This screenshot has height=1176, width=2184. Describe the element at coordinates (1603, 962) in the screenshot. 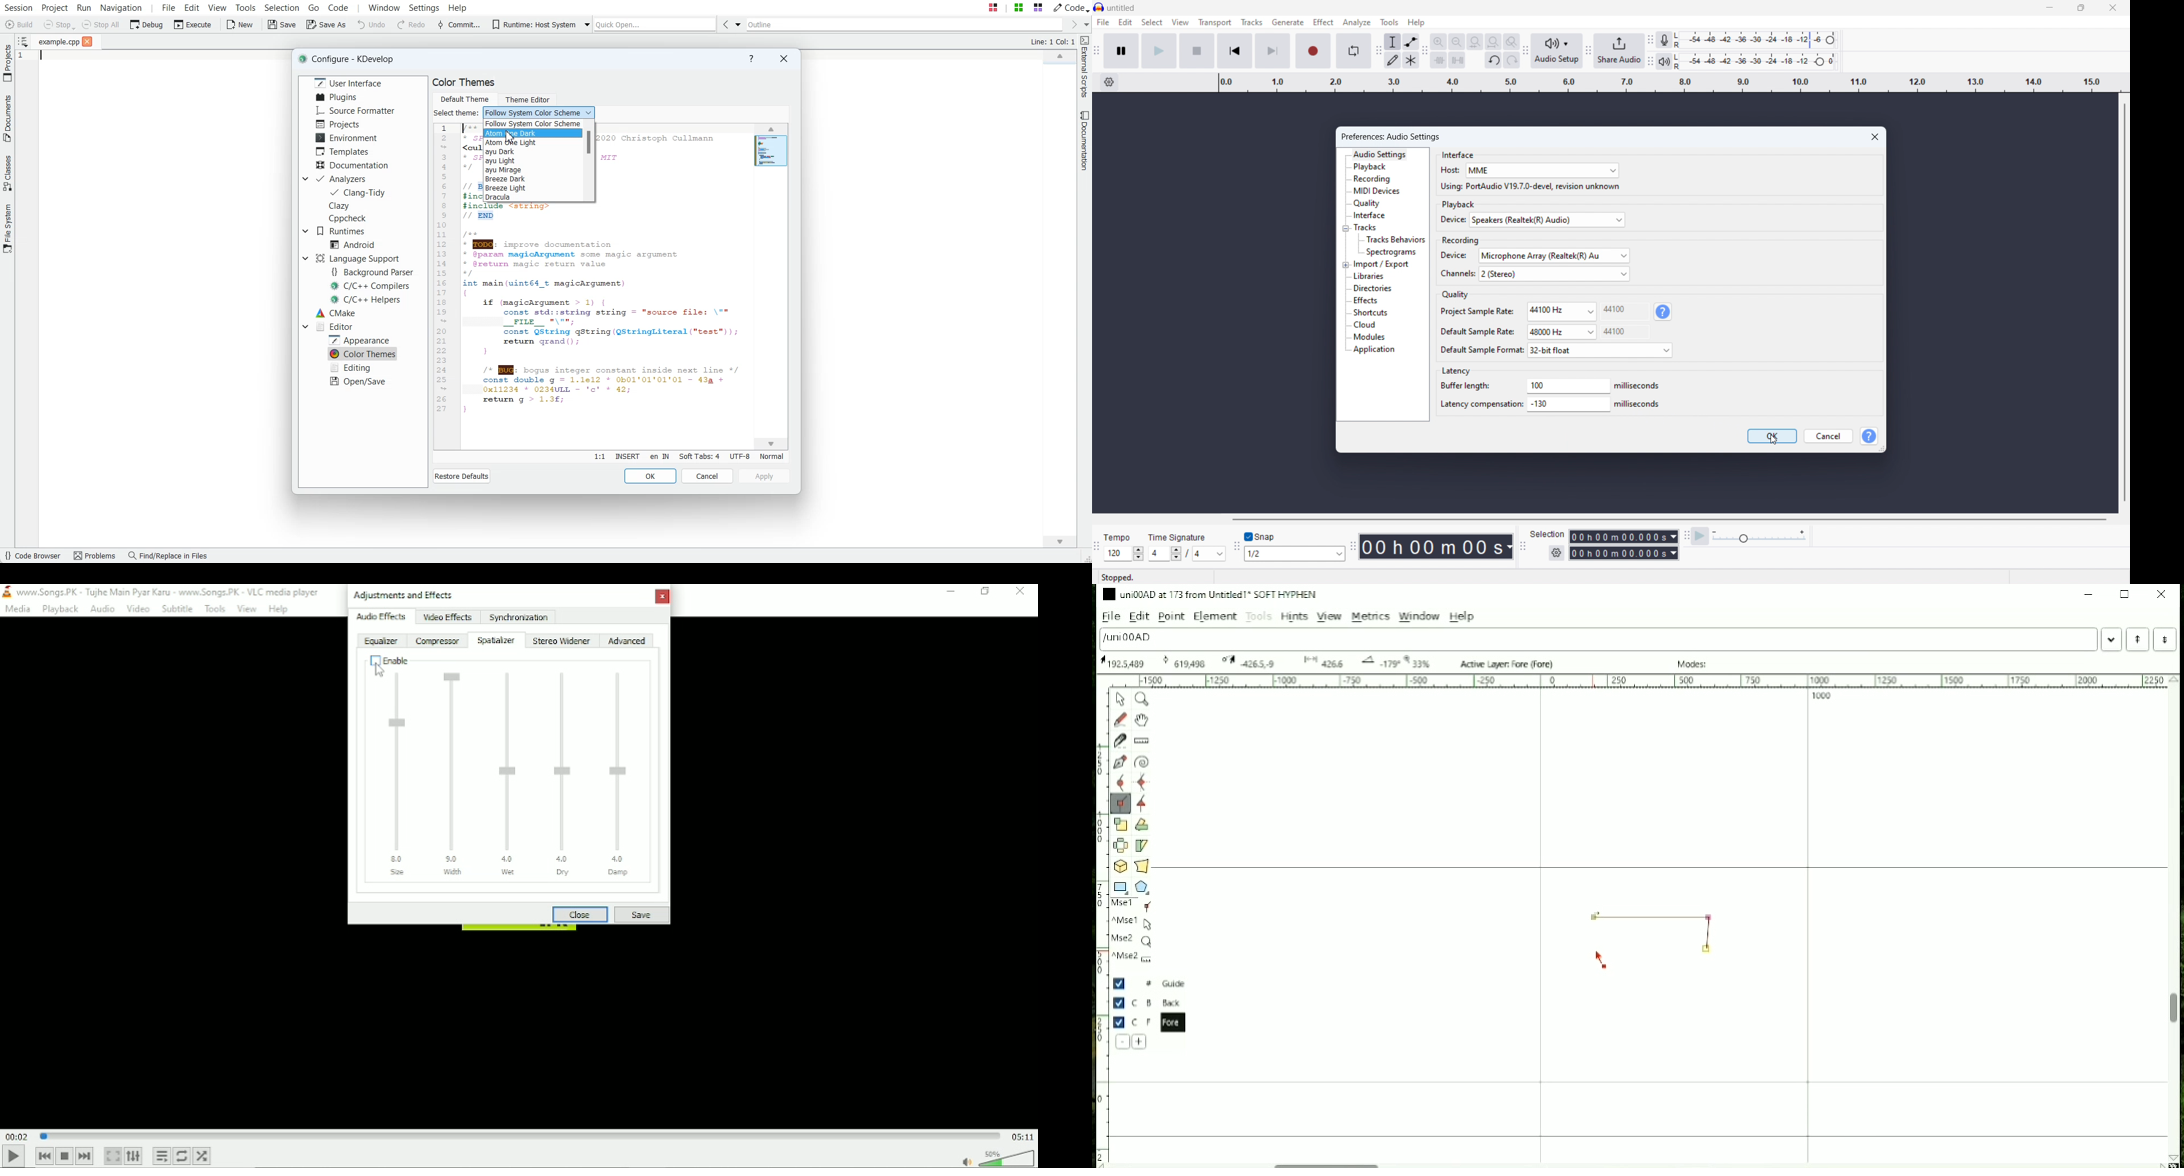

I see `Cursor` at that location.